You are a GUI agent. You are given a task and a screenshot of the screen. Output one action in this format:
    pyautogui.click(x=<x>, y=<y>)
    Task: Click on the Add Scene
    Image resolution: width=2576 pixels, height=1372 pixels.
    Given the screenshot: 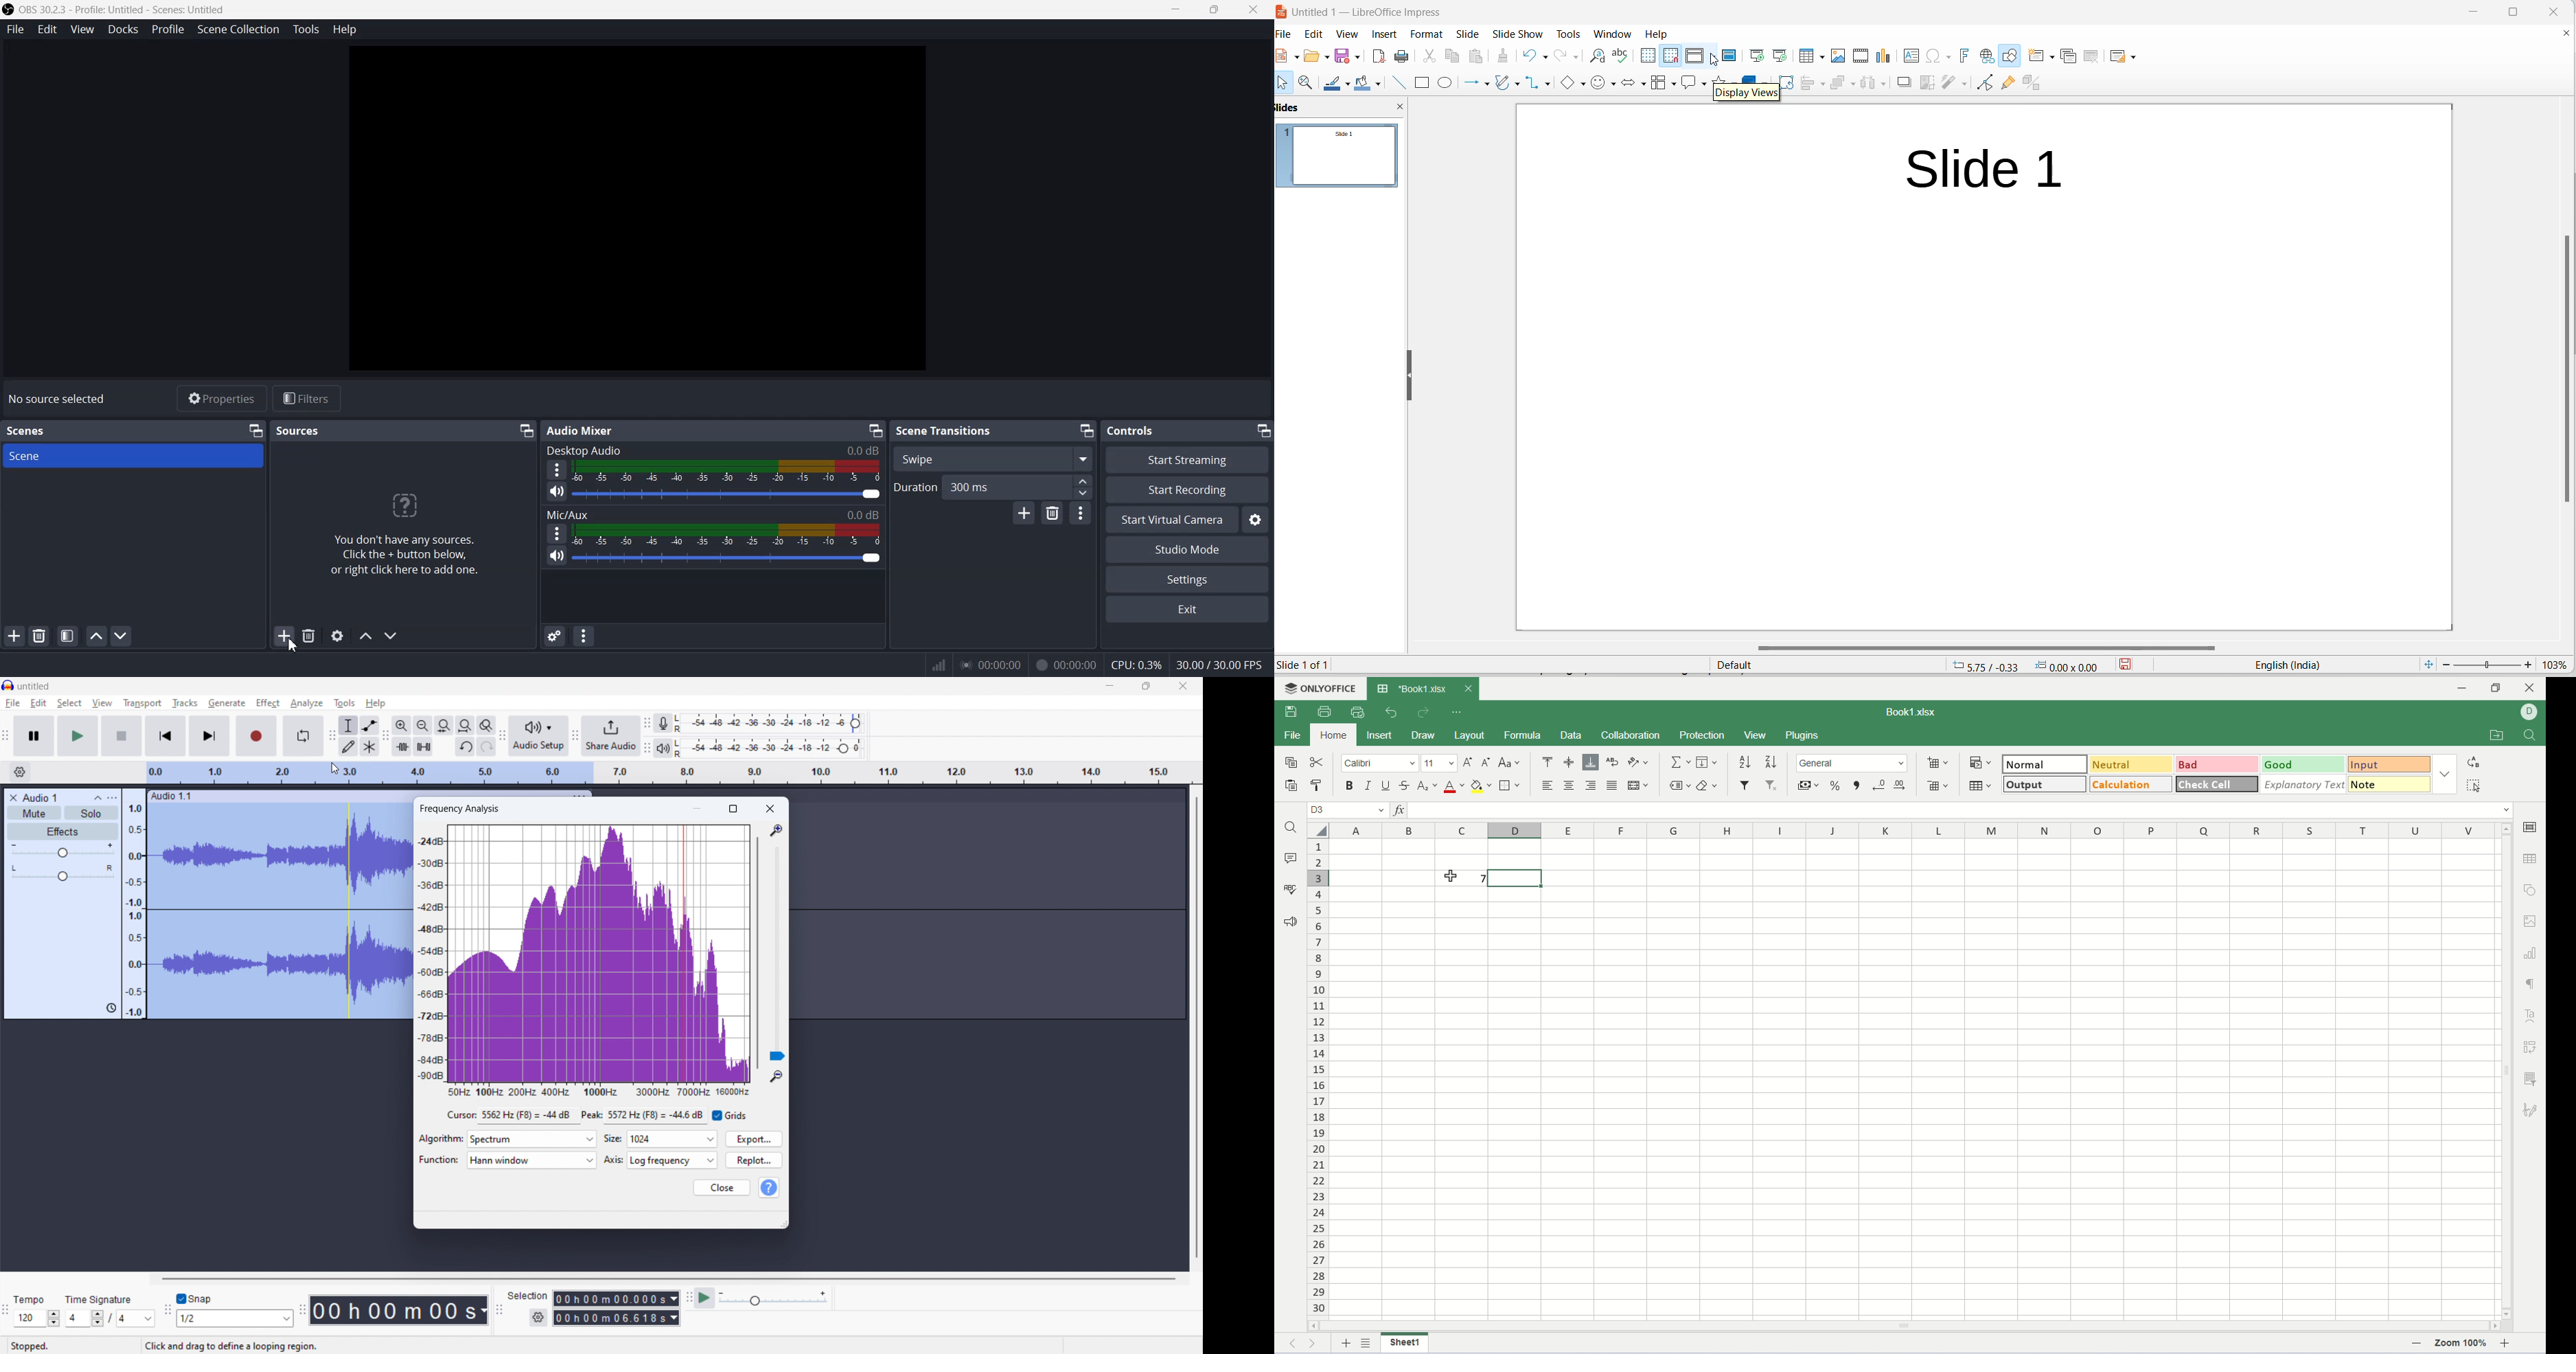 What is the action you would take?
    pyautogui.click(x=13, y=636)
    